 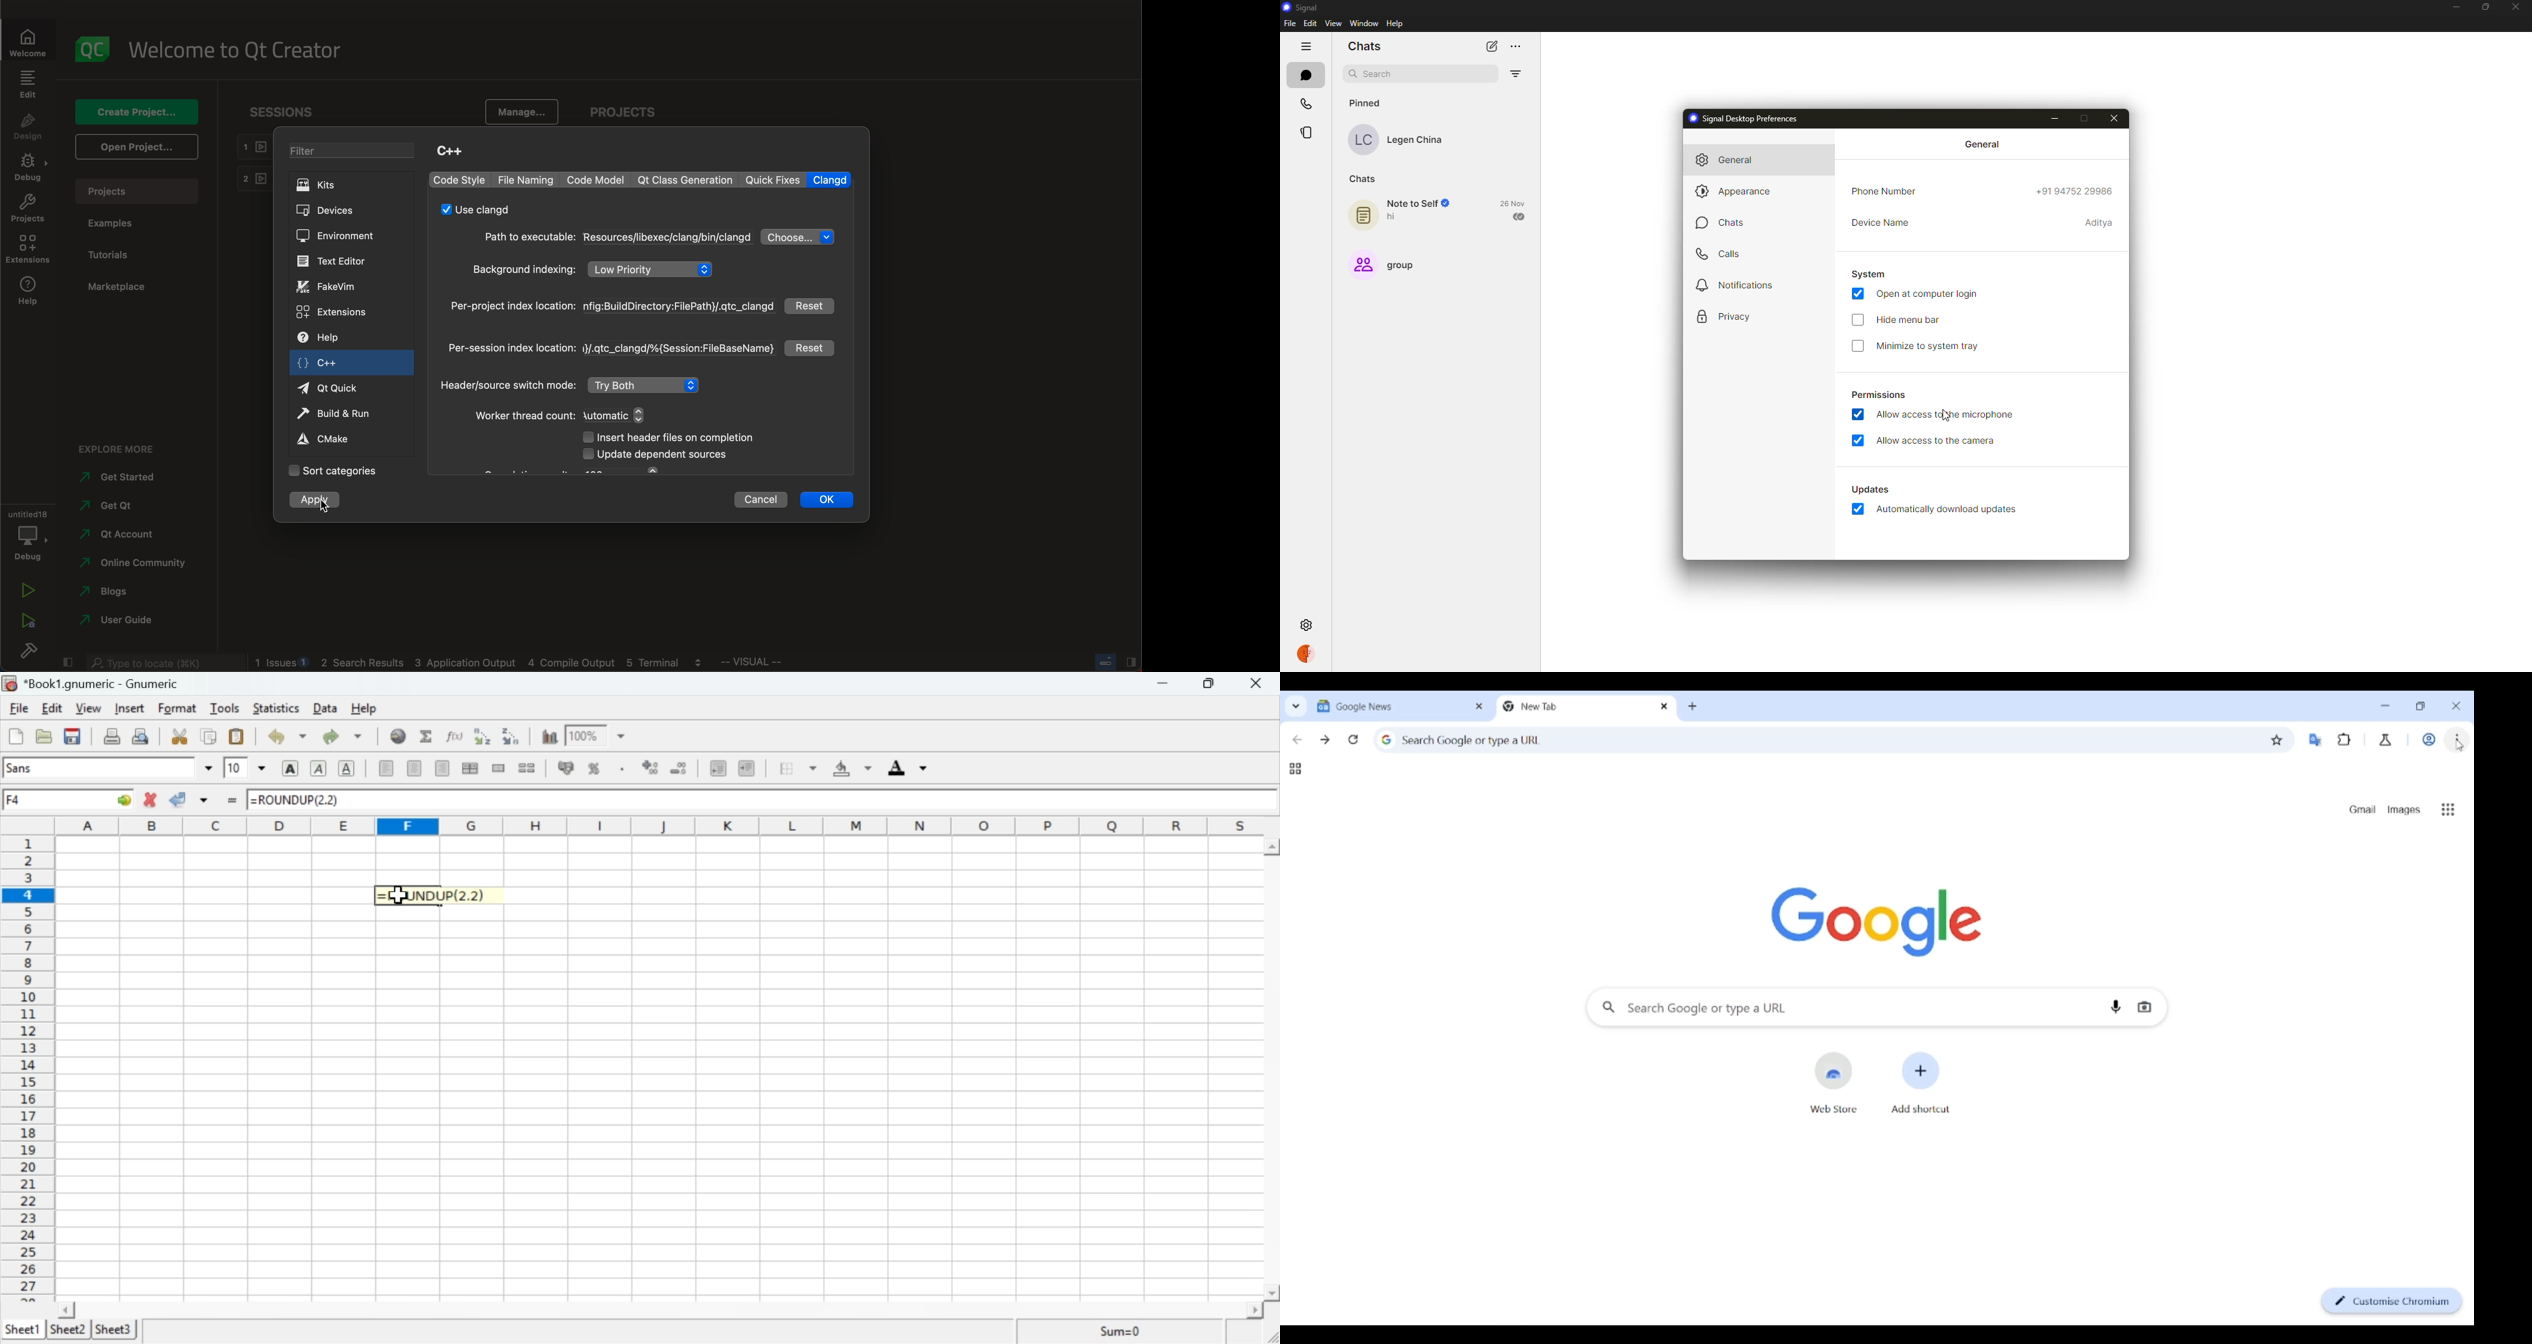 What do you see at coordinates (279, 736) in the screenshot?
I see `Undo` at bounding box center [279, 736].